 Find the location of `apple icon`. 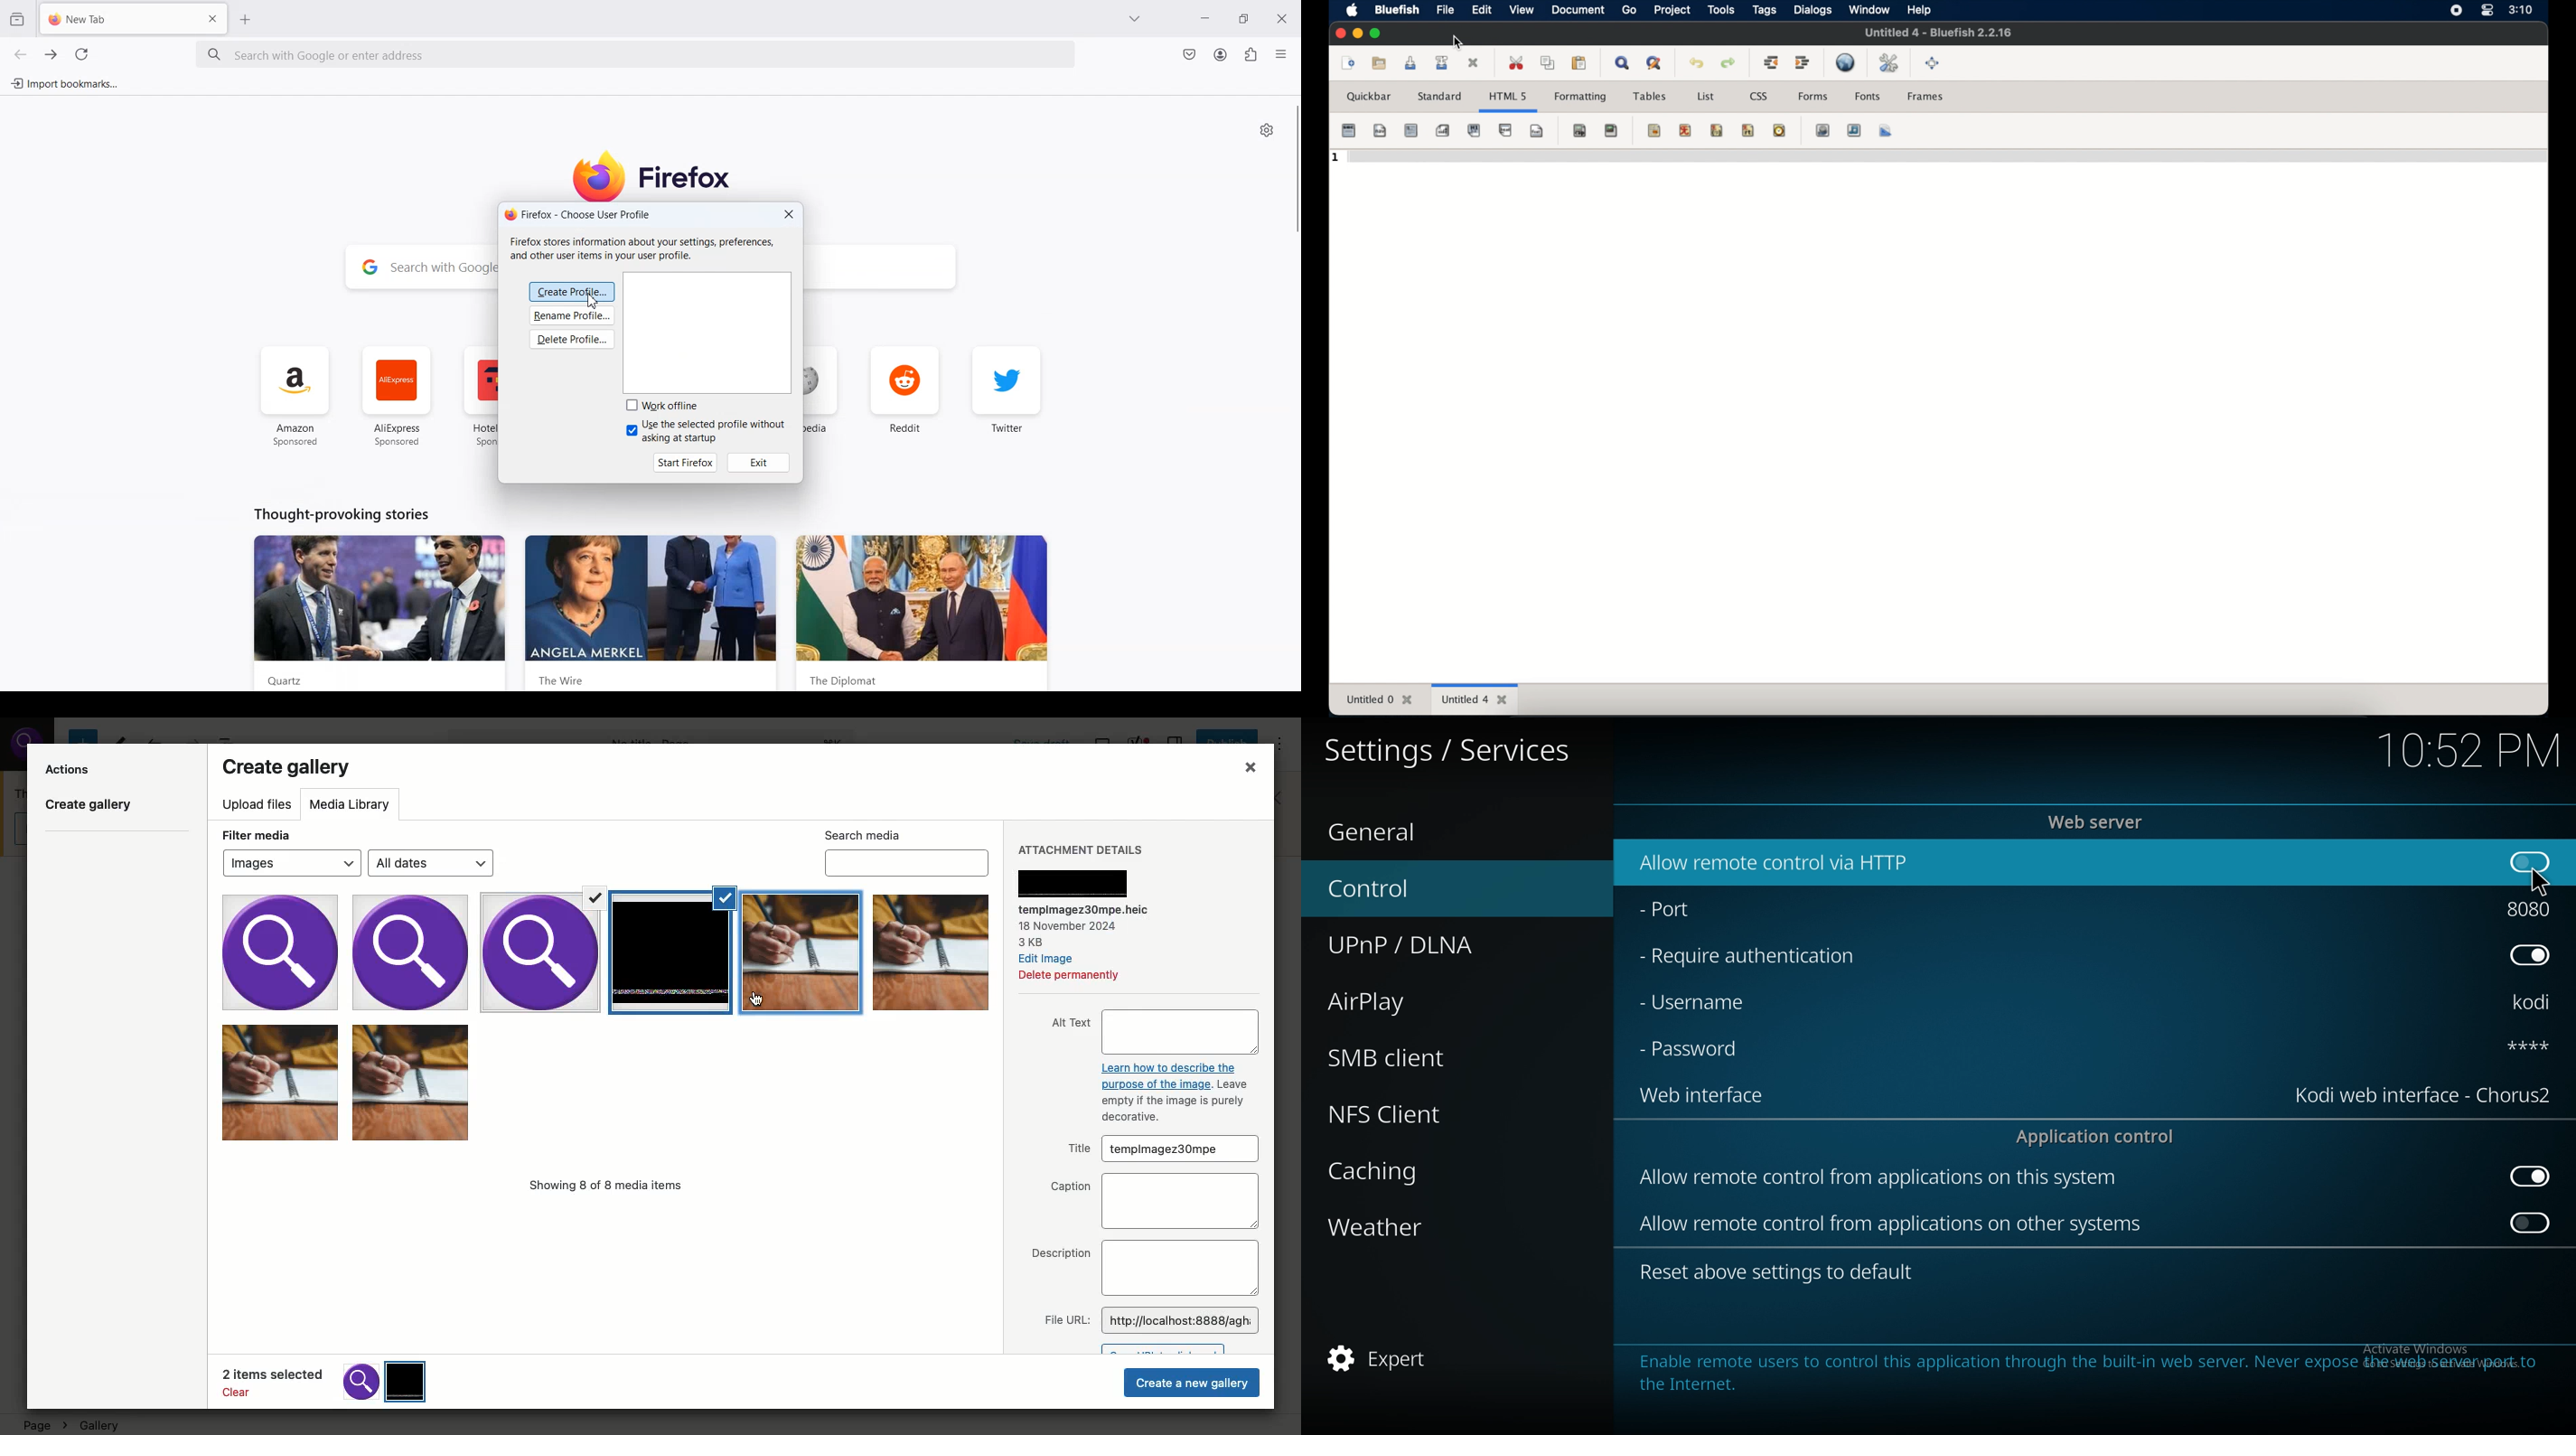

apple icon is located at coordinates (1352, 11).